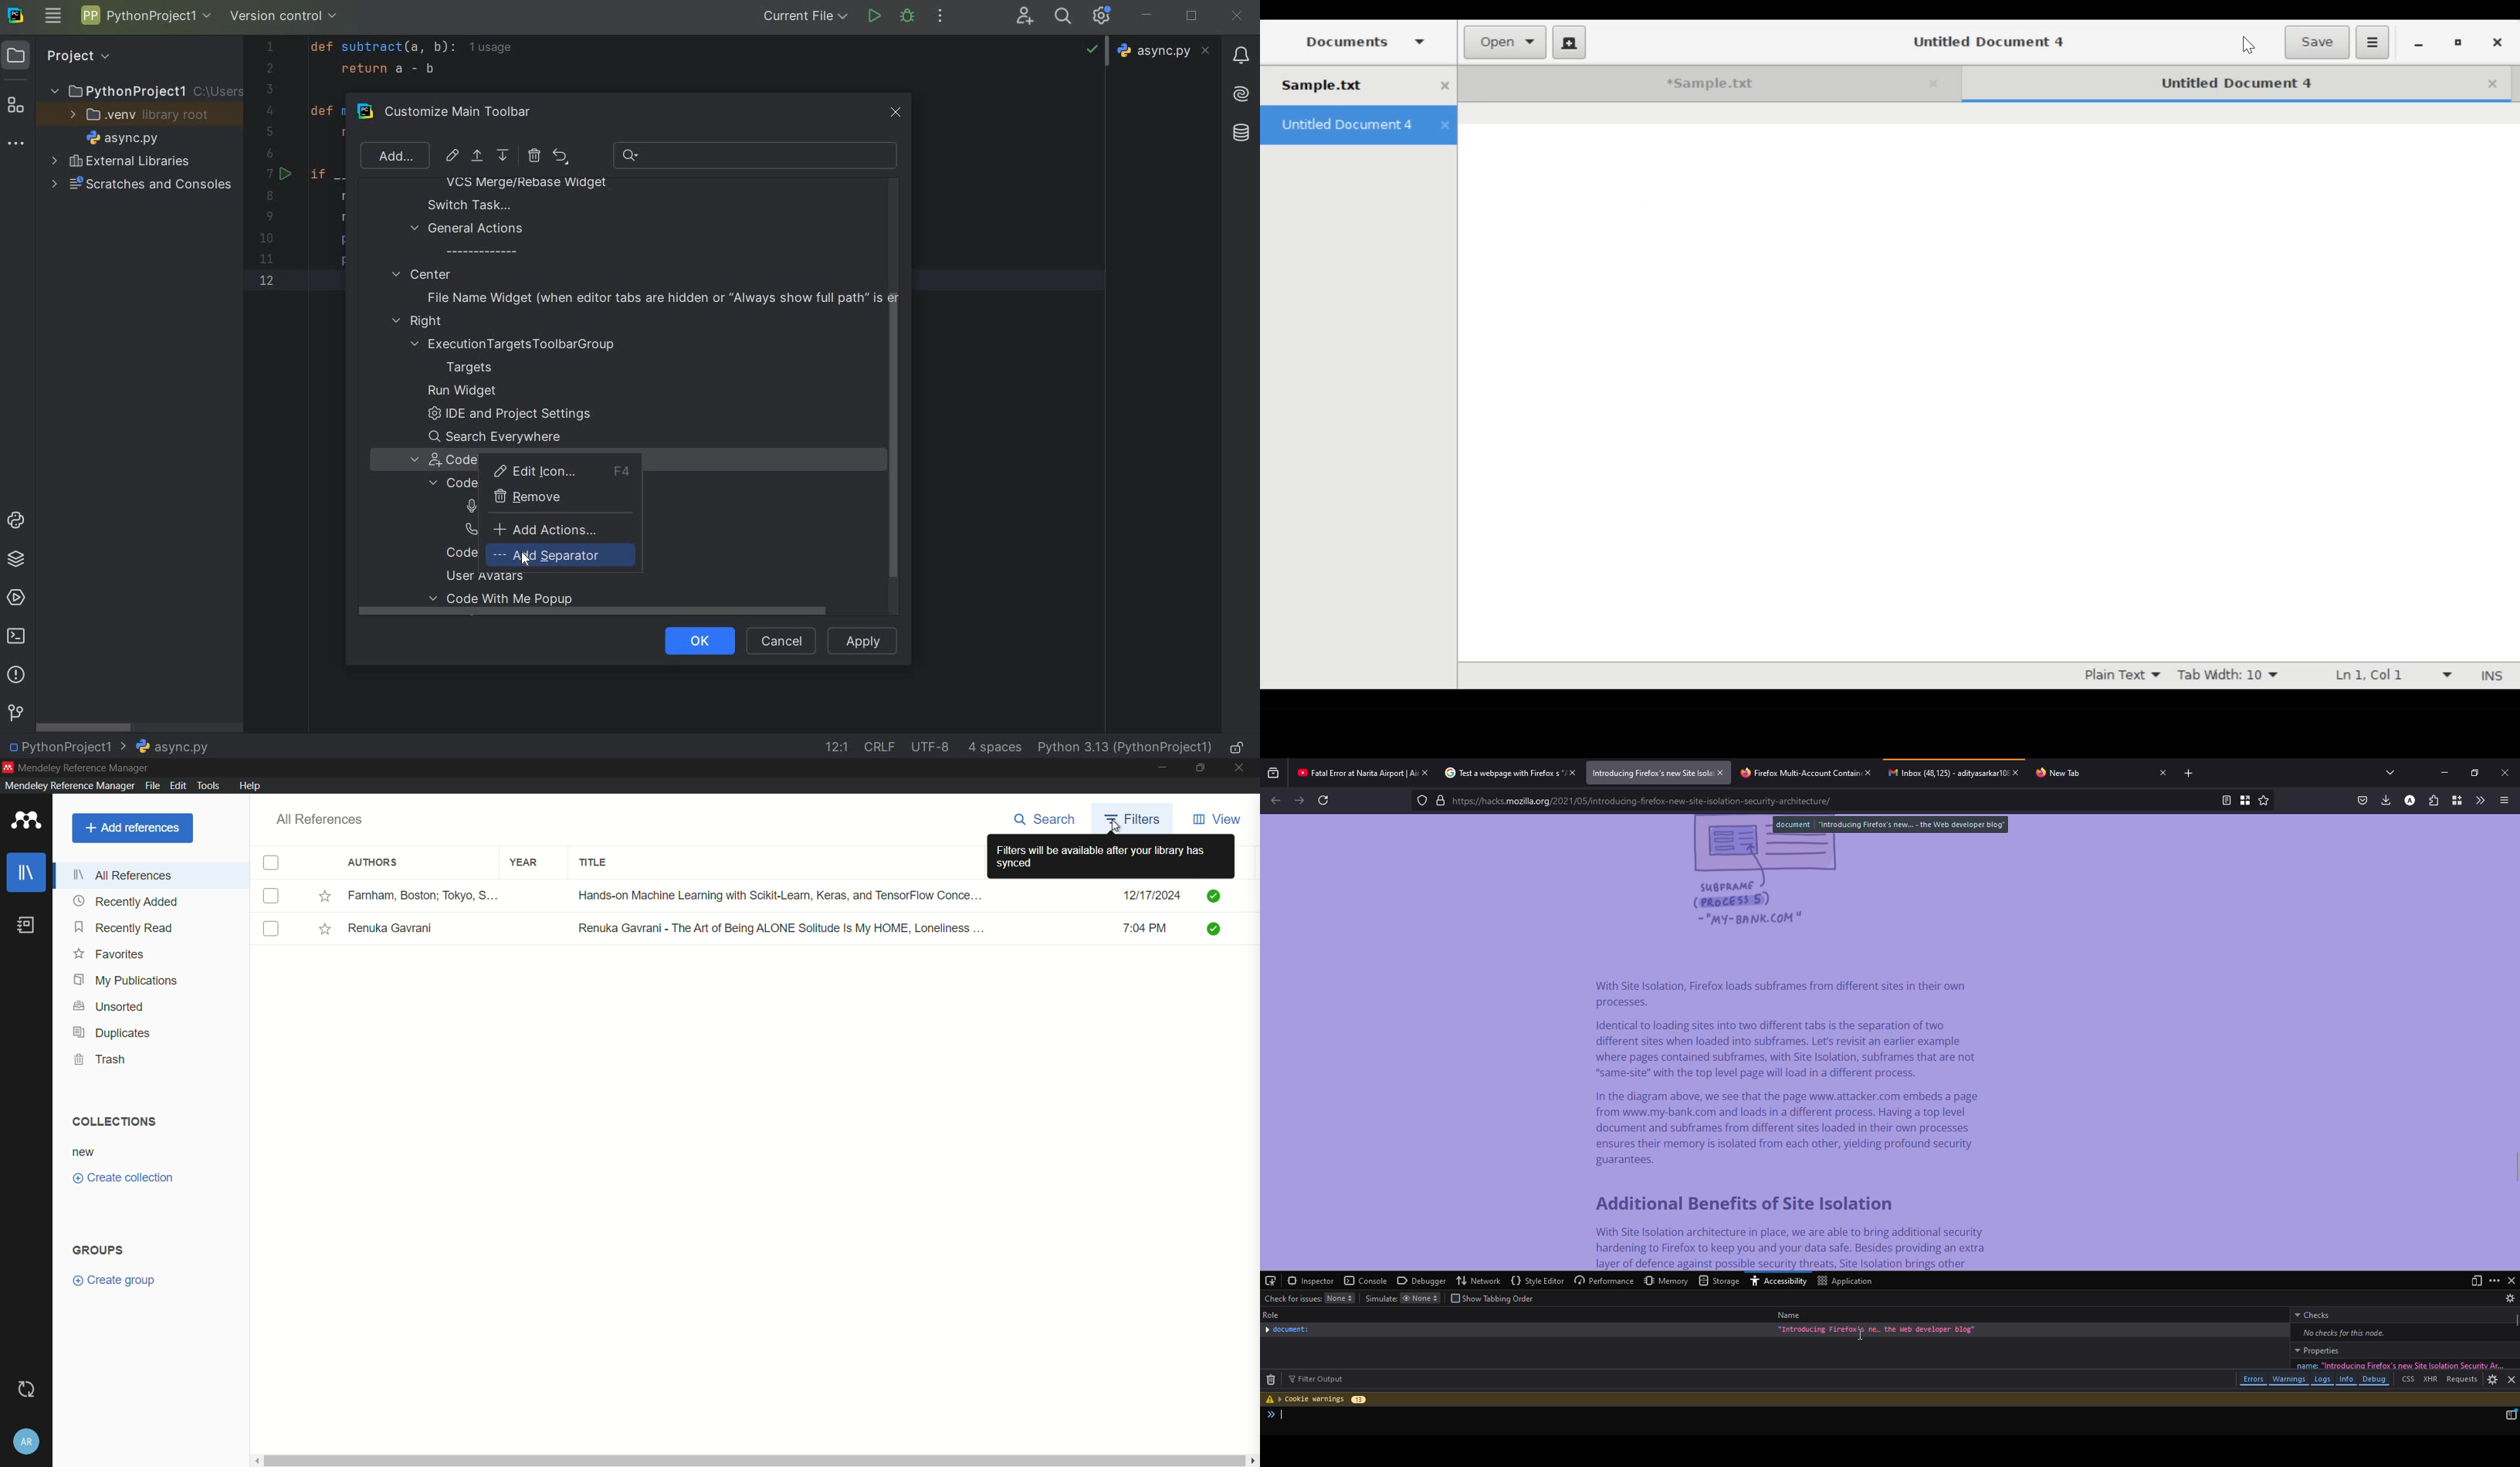  I want to click on duplicates, so click(113, 1033).